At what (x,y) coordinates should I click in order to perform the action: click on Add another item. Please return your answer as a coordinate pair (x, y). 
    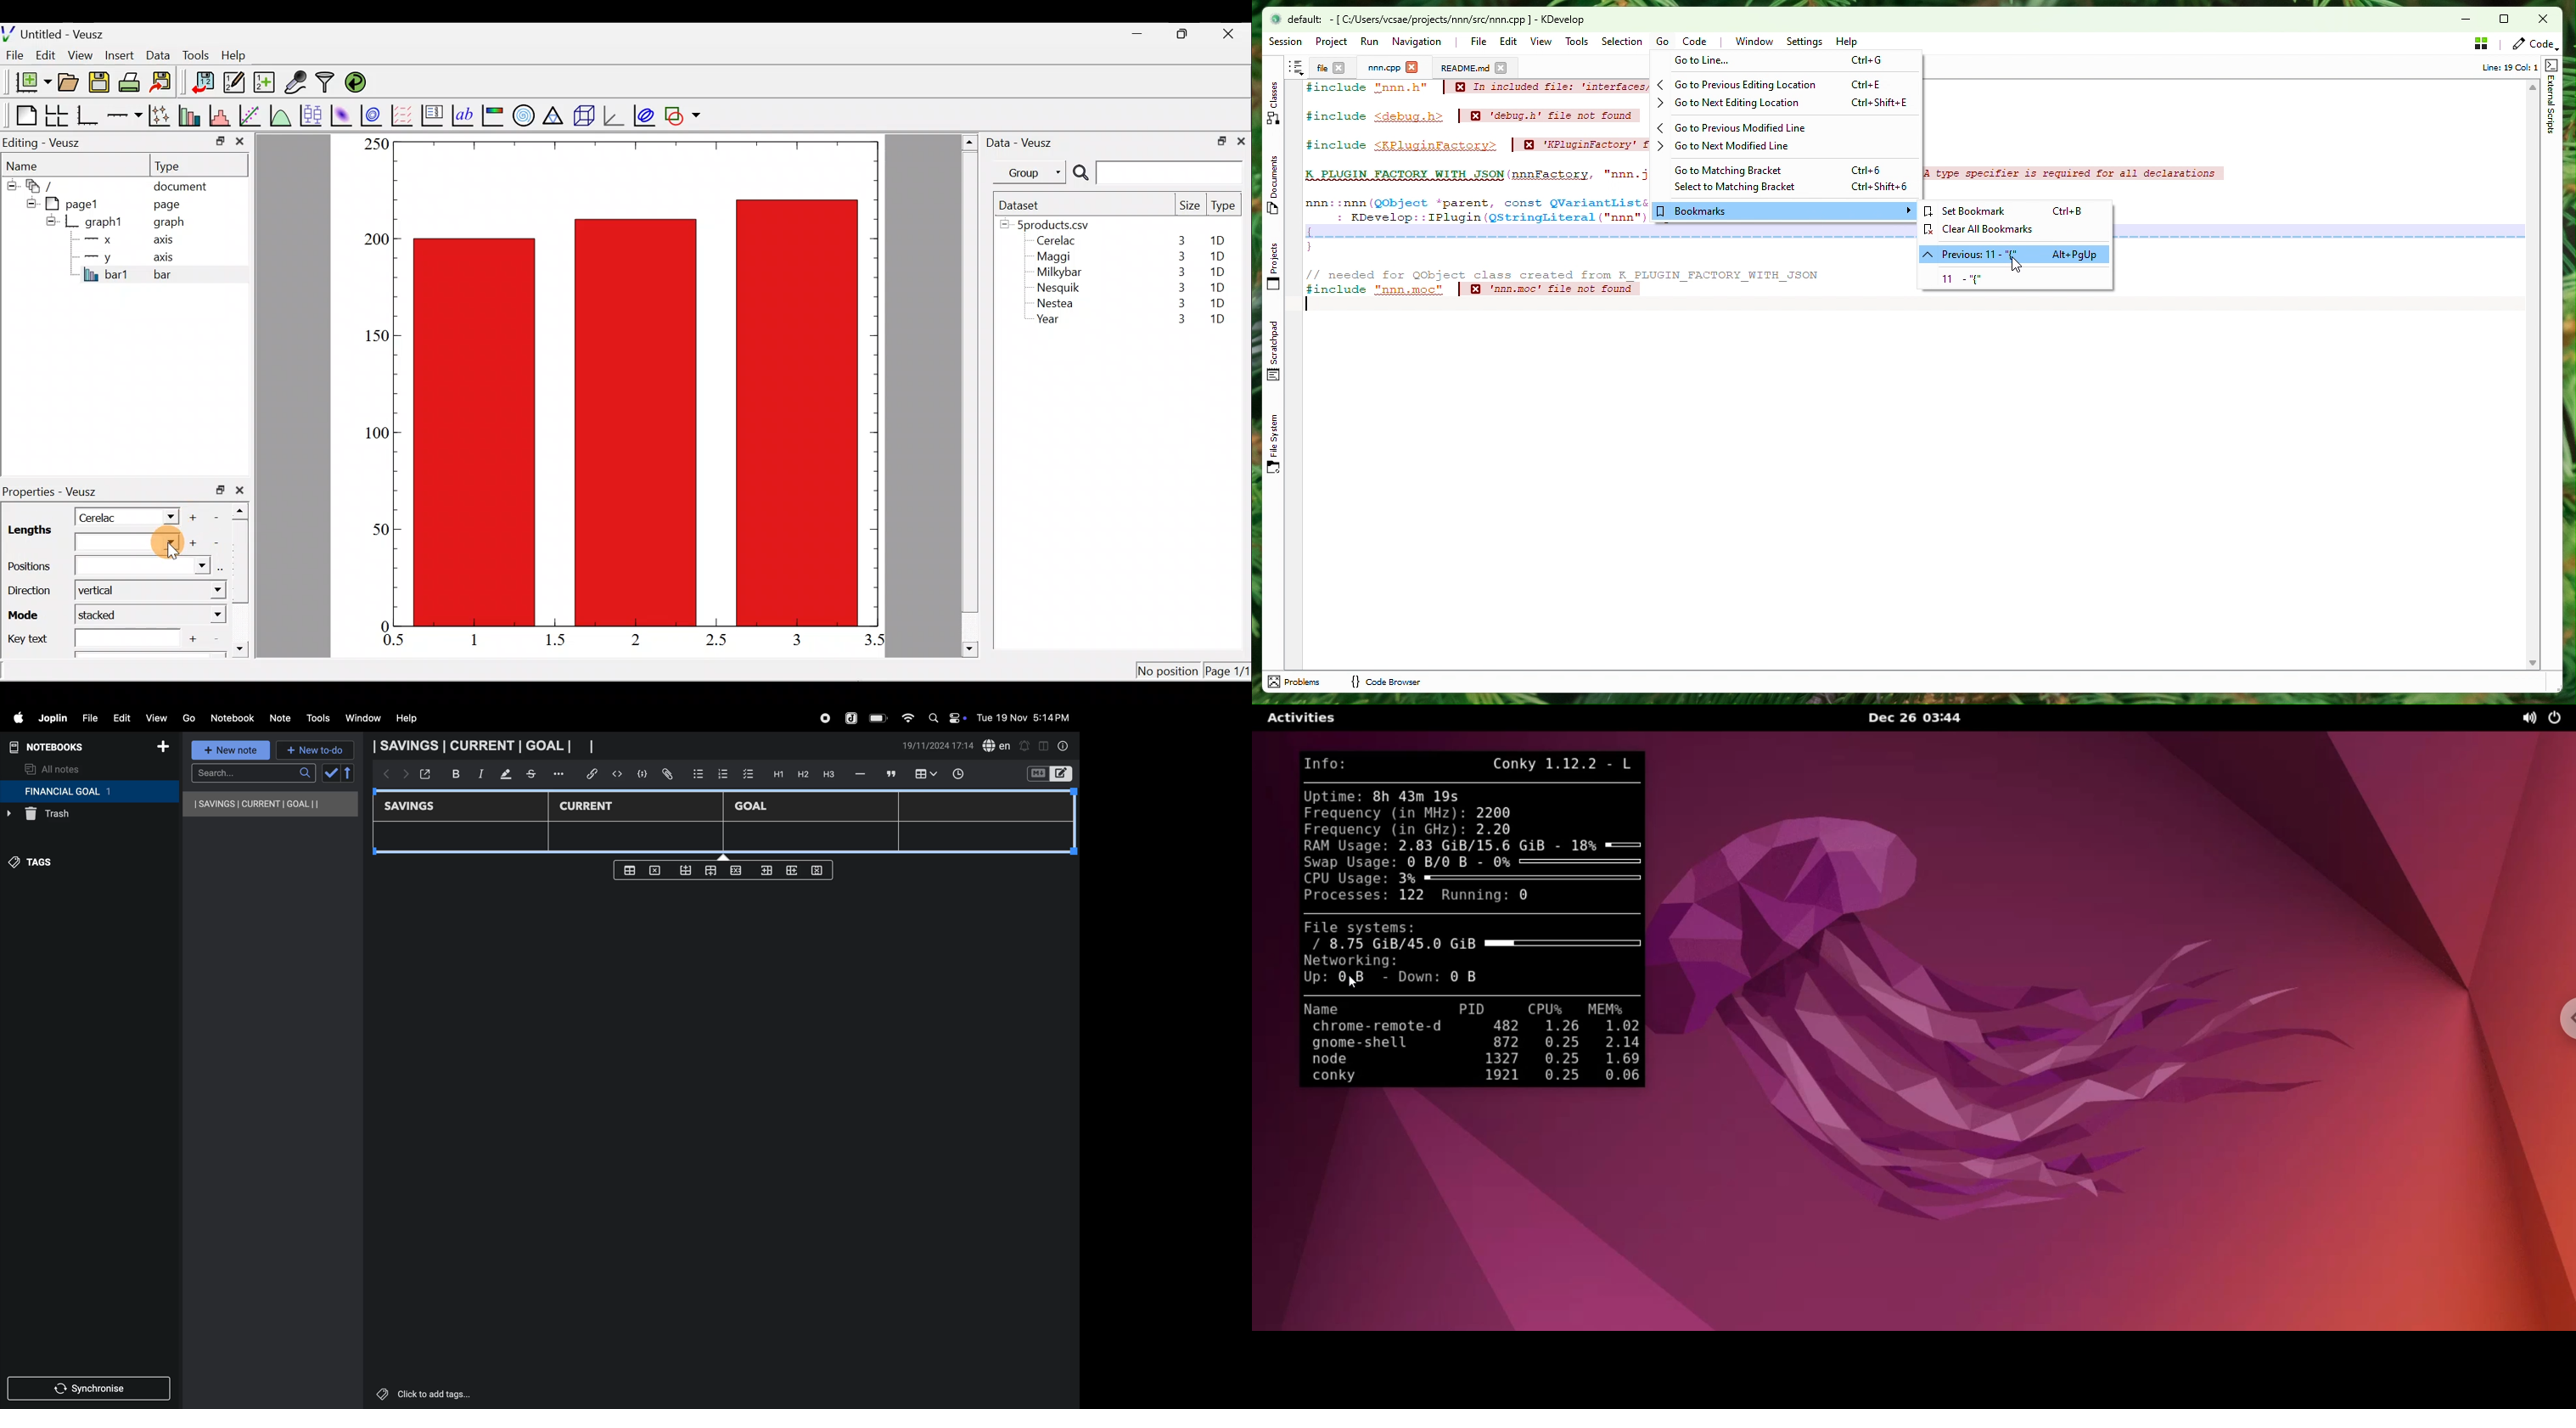
    Looking at the image, I should click on (191, 543).